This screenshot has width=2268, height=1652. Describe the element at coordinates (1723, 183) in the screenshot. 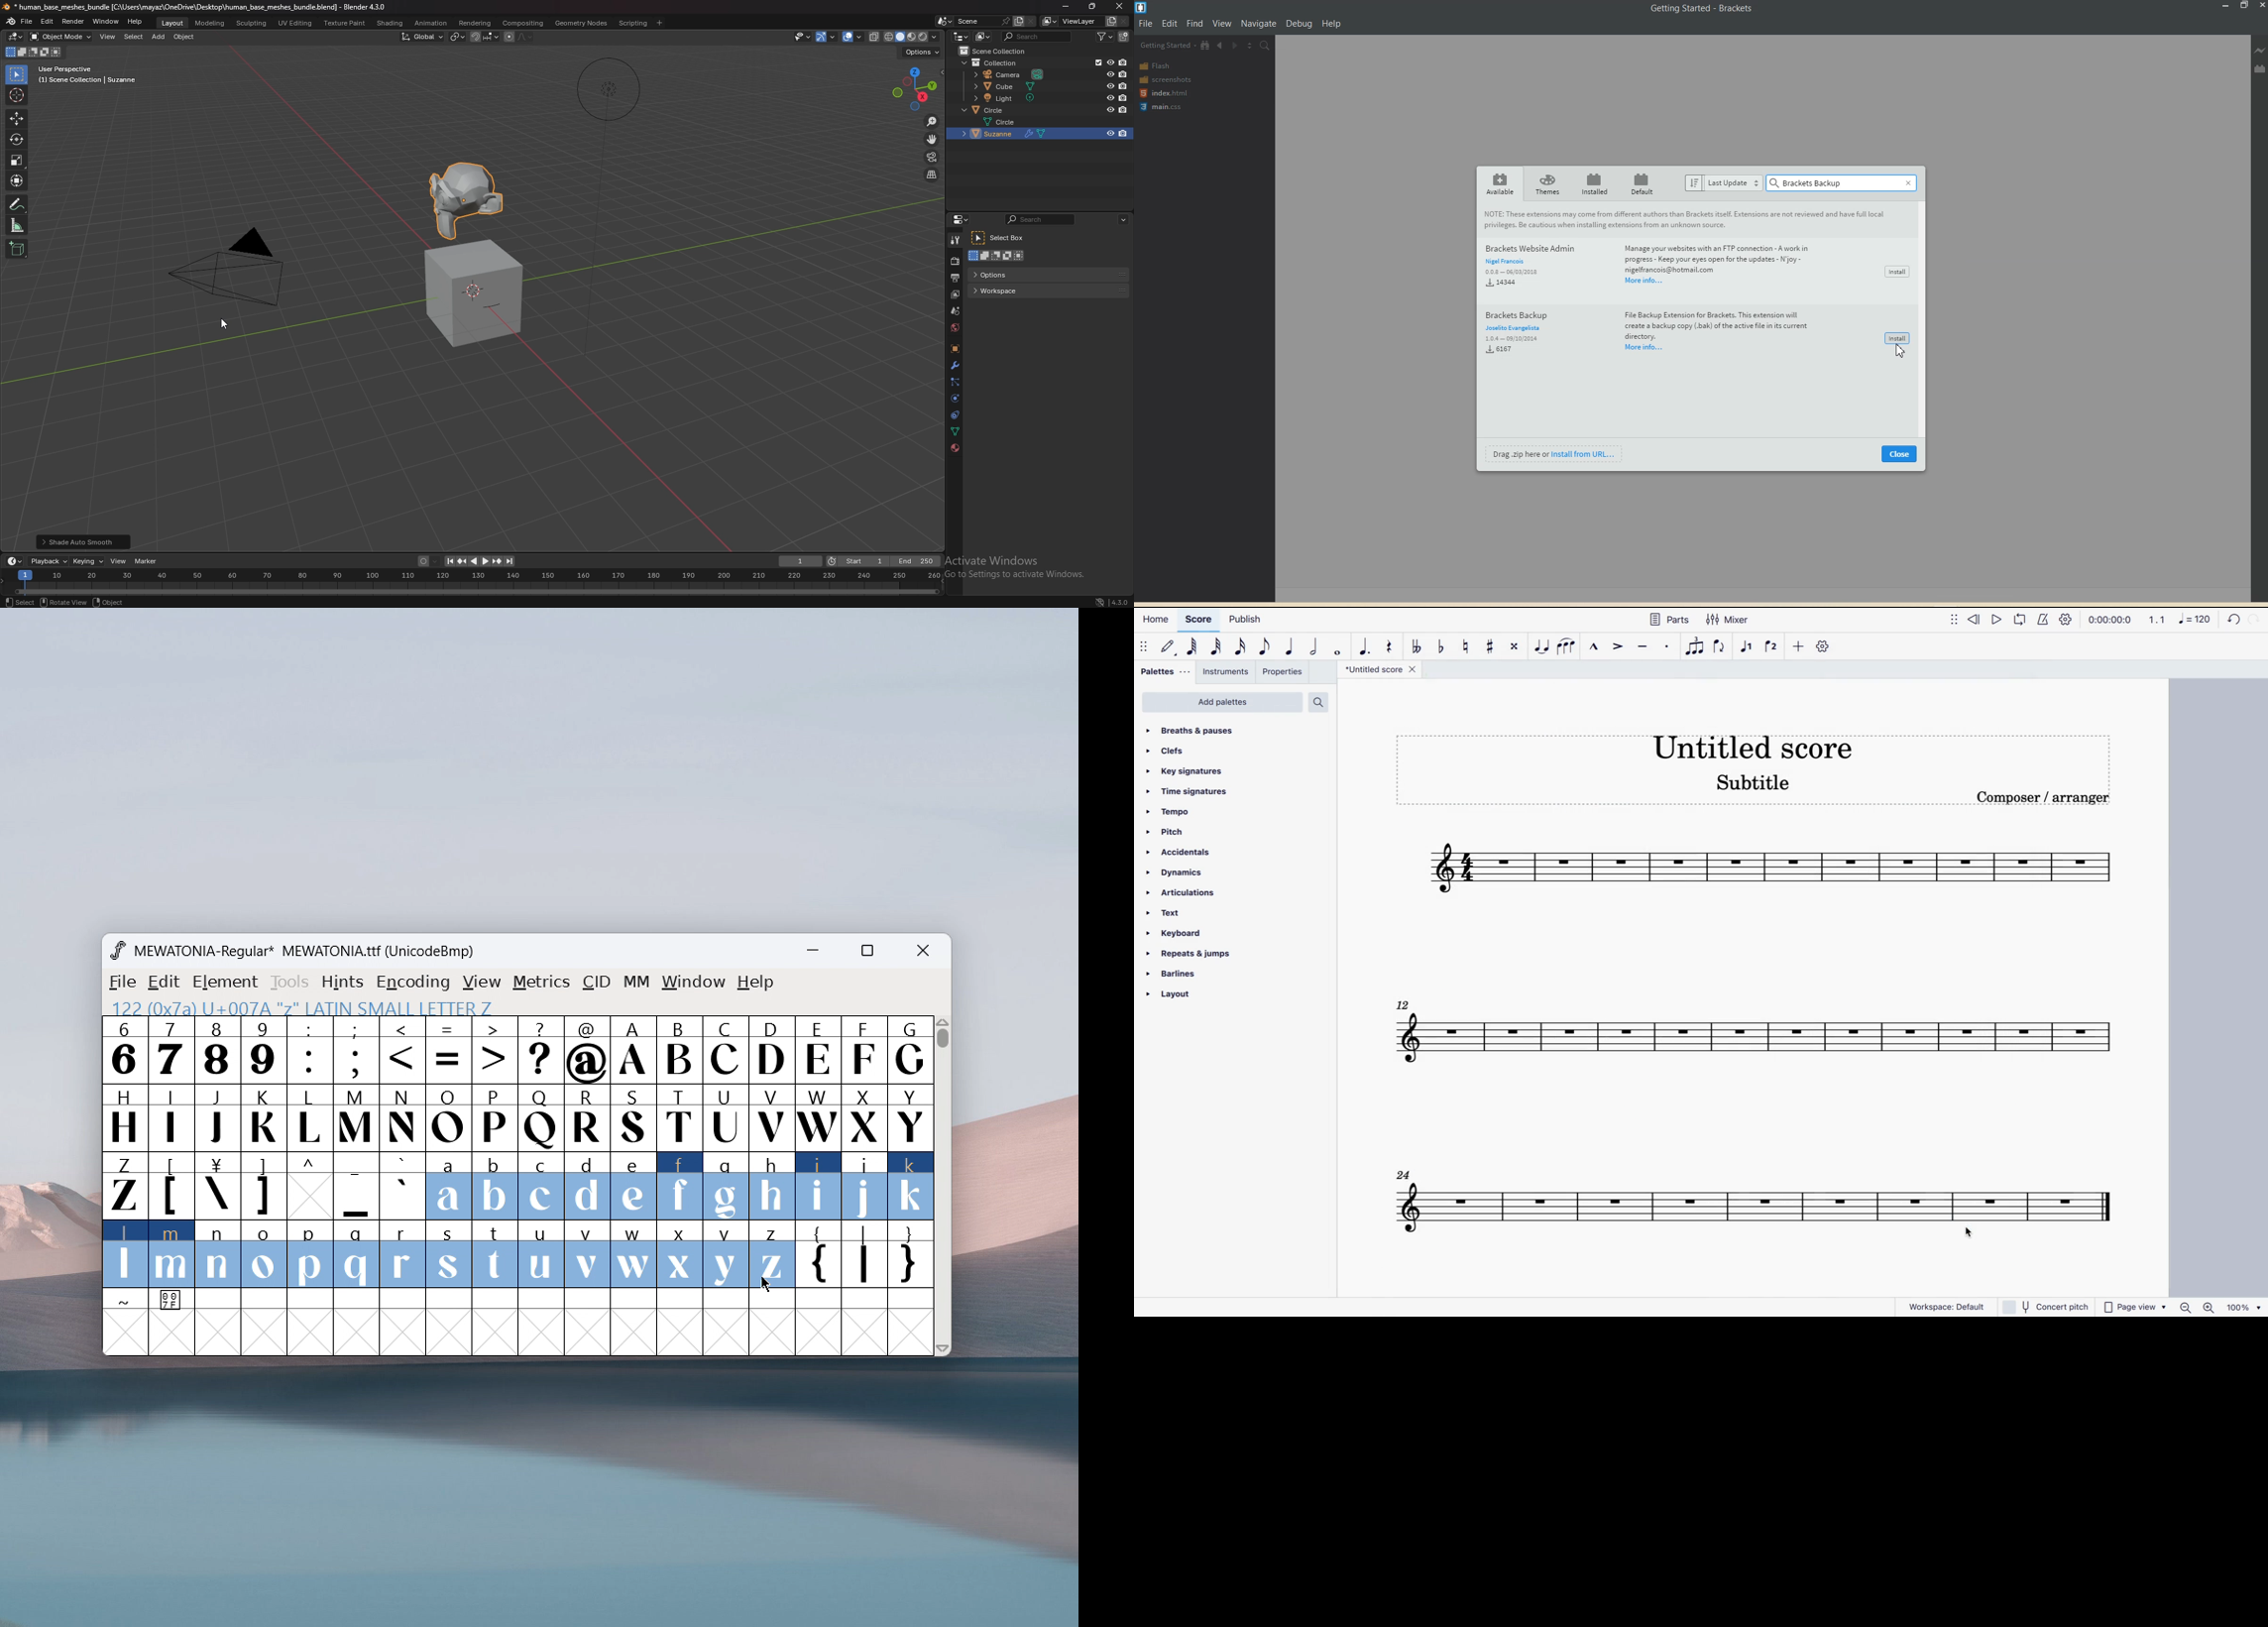

I see `Last update` at that location.